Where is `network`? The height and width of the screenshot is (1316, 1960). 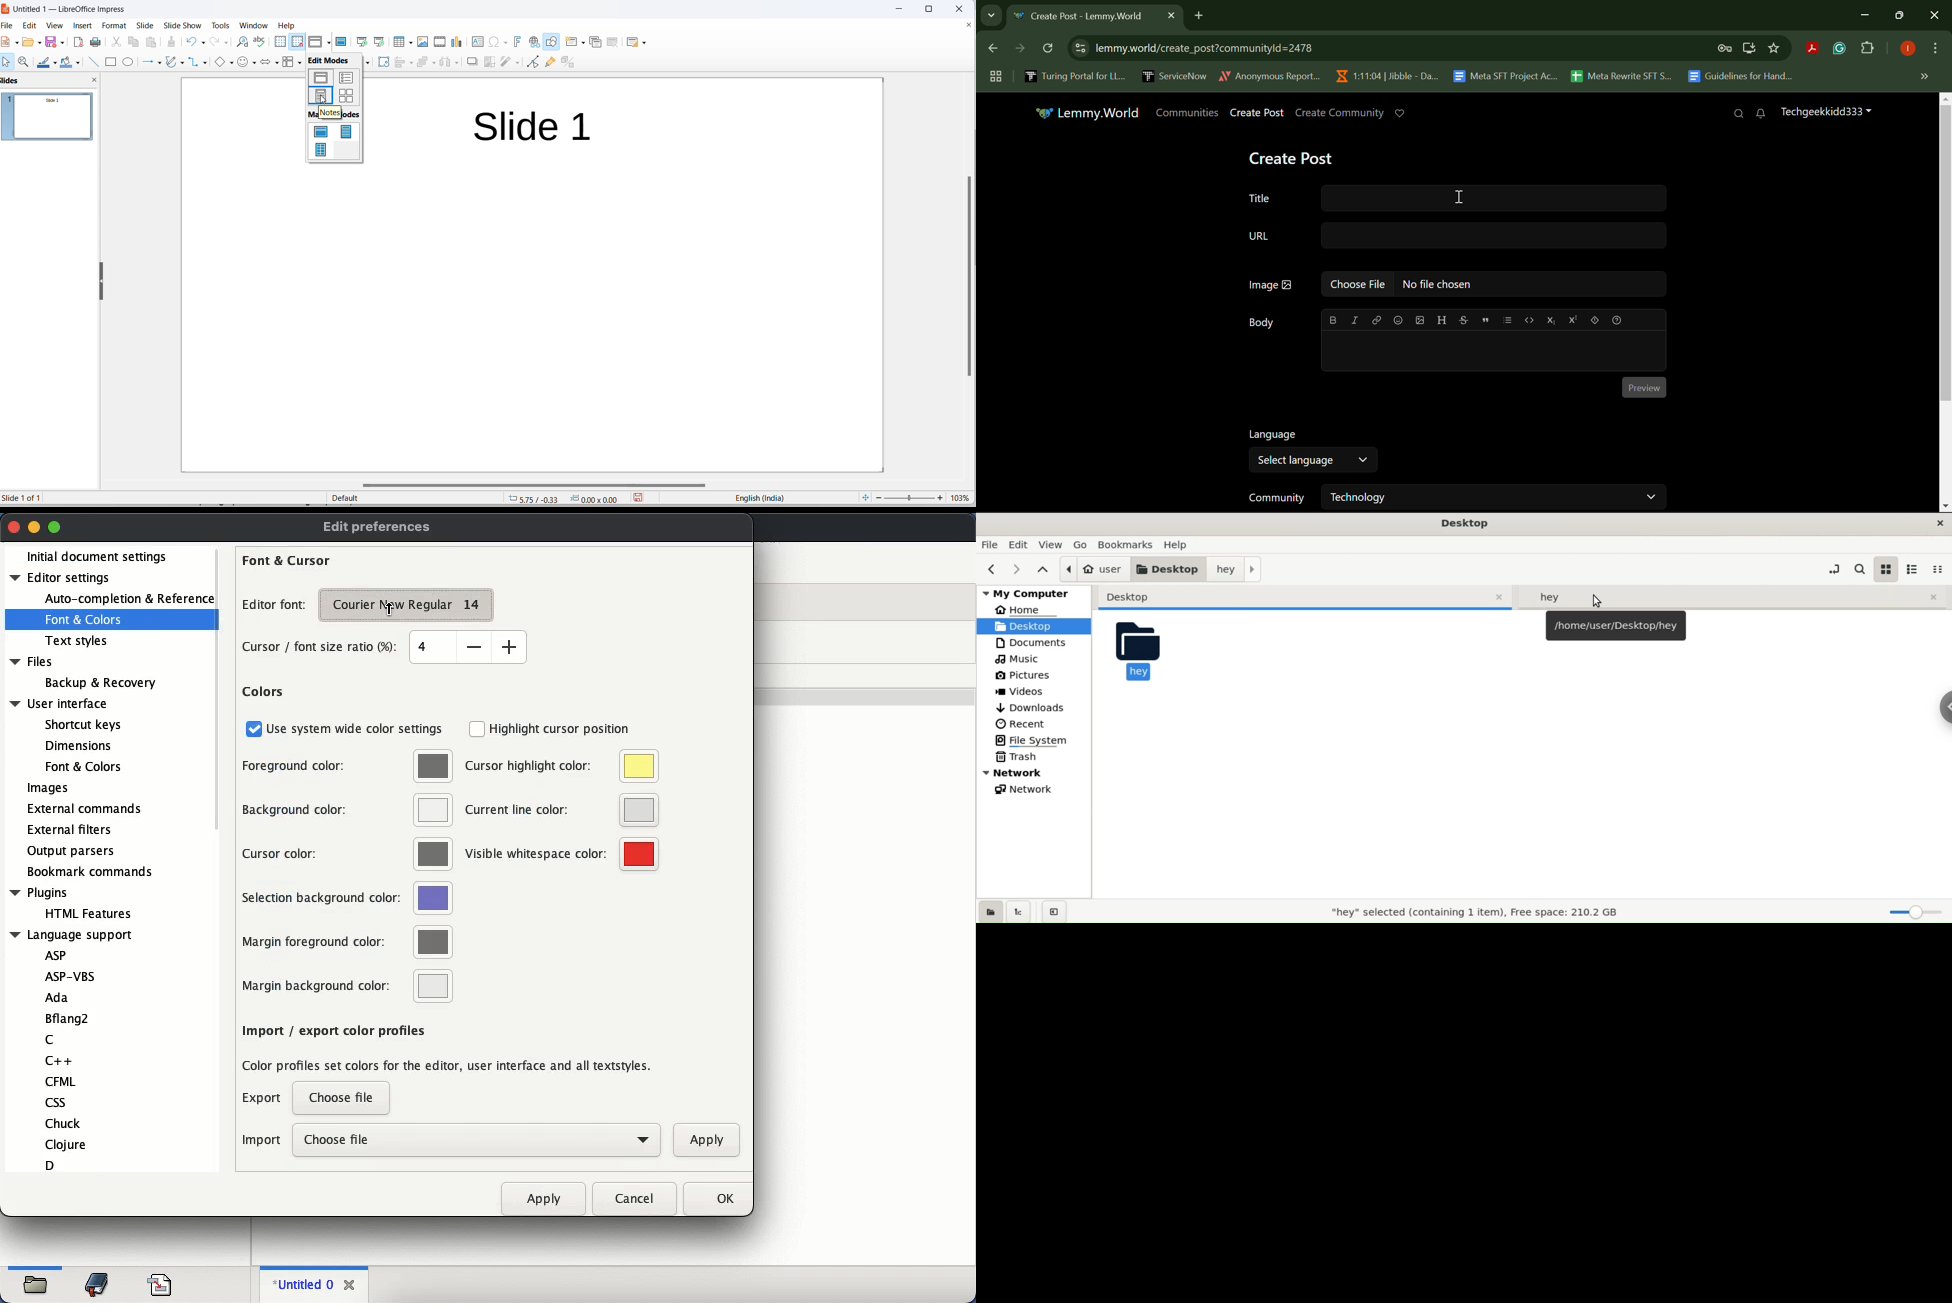 network is located at coordinates (1035, 774).